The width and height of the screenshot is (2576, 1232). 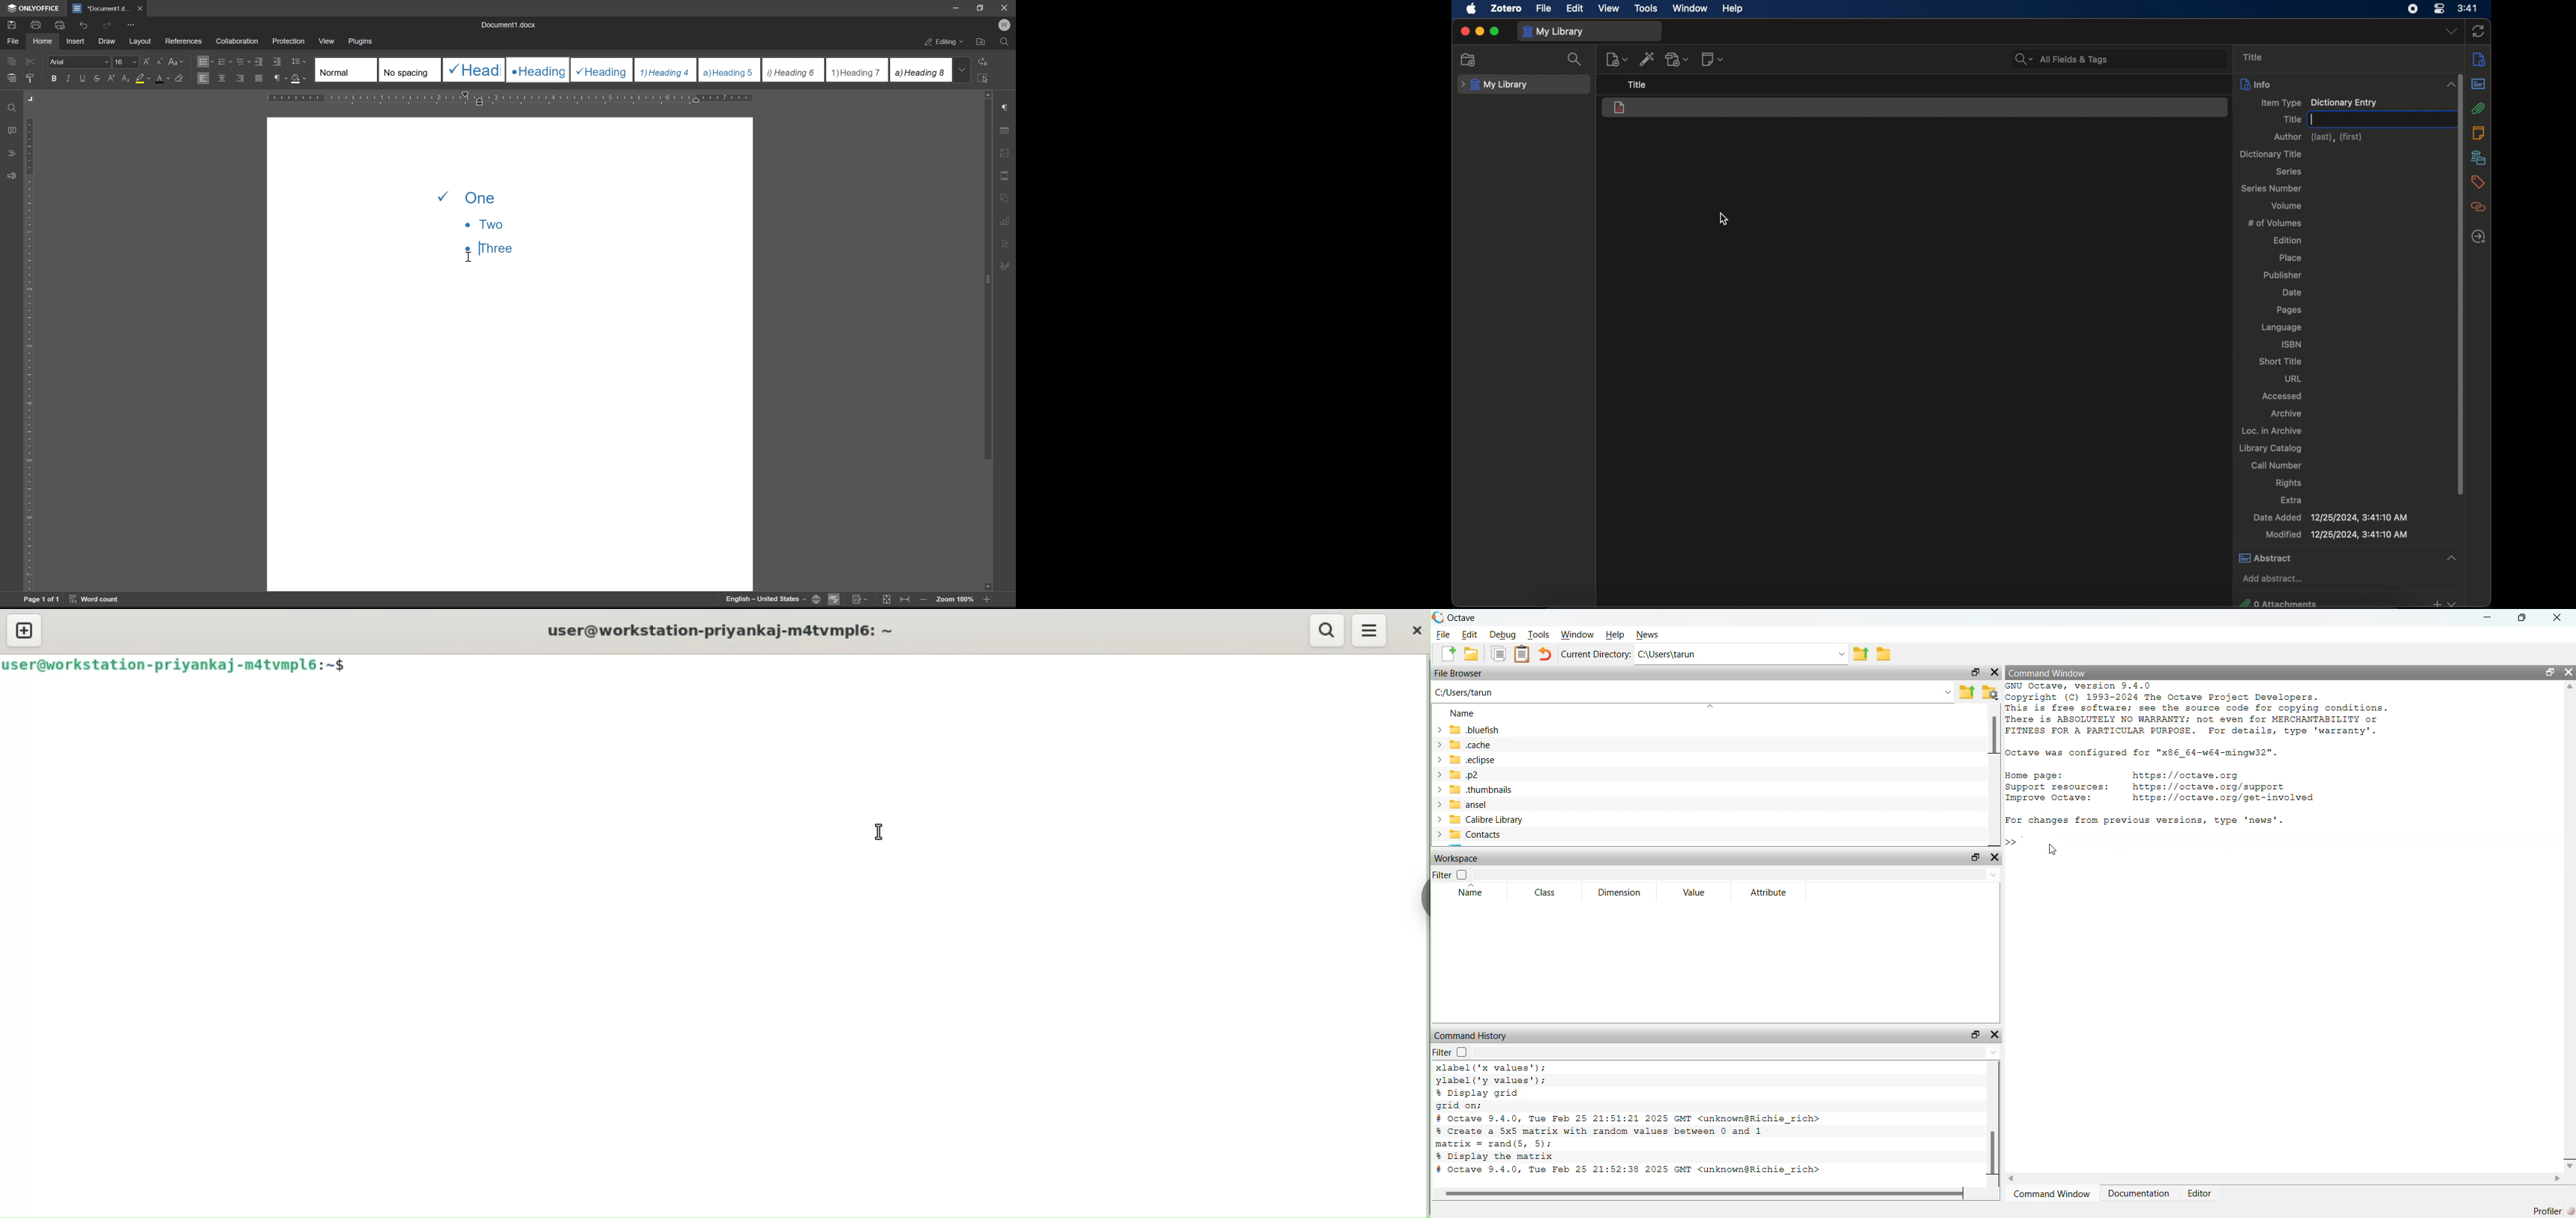 I want to click on copy, so click(x=1498, y=654).